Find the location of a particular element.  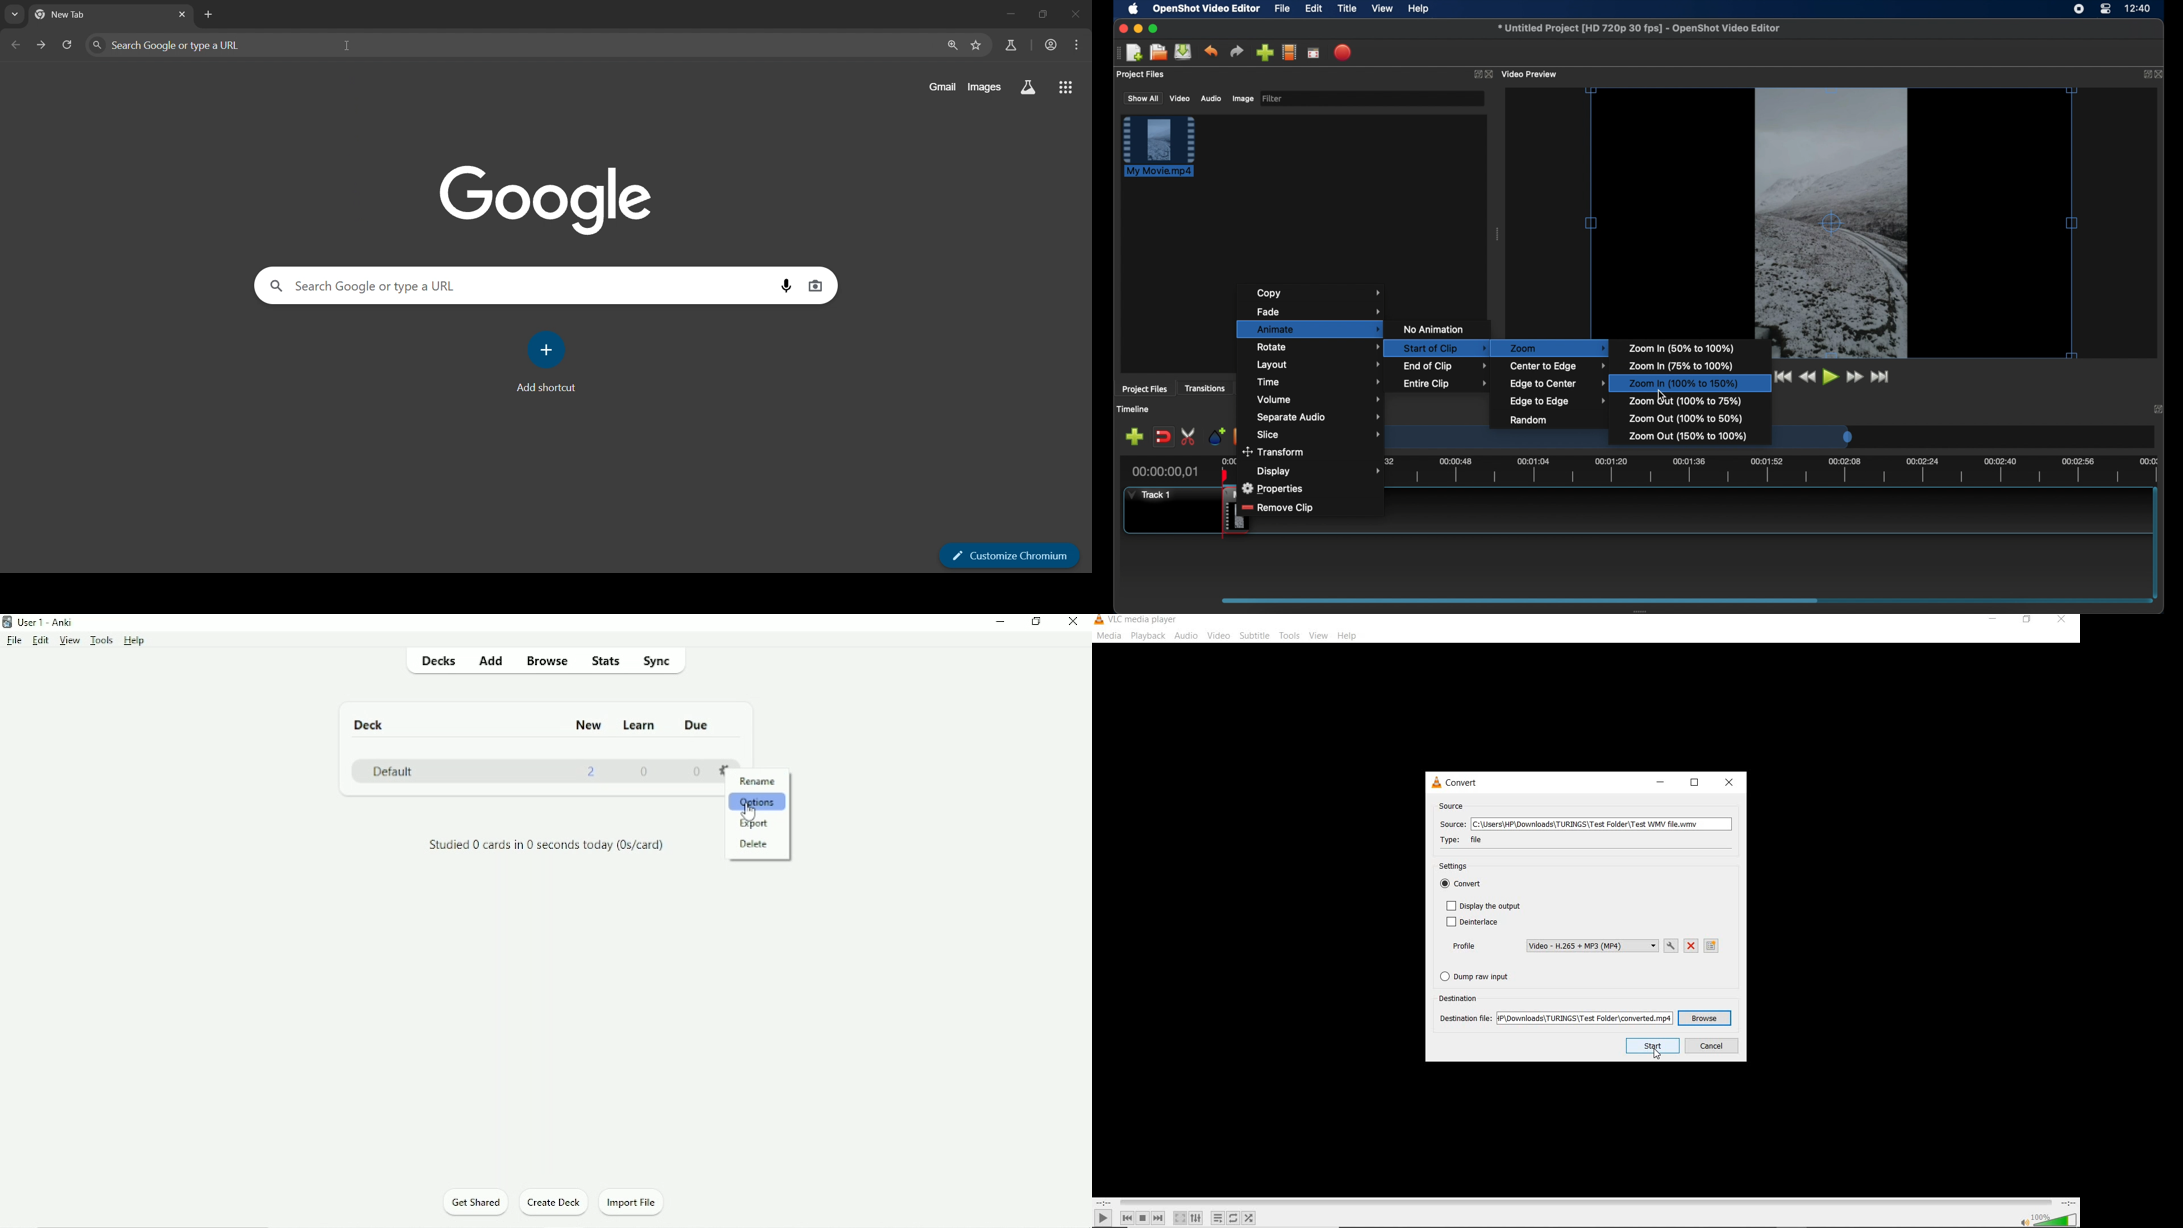

display the output is located at coordinates (1484, 906).